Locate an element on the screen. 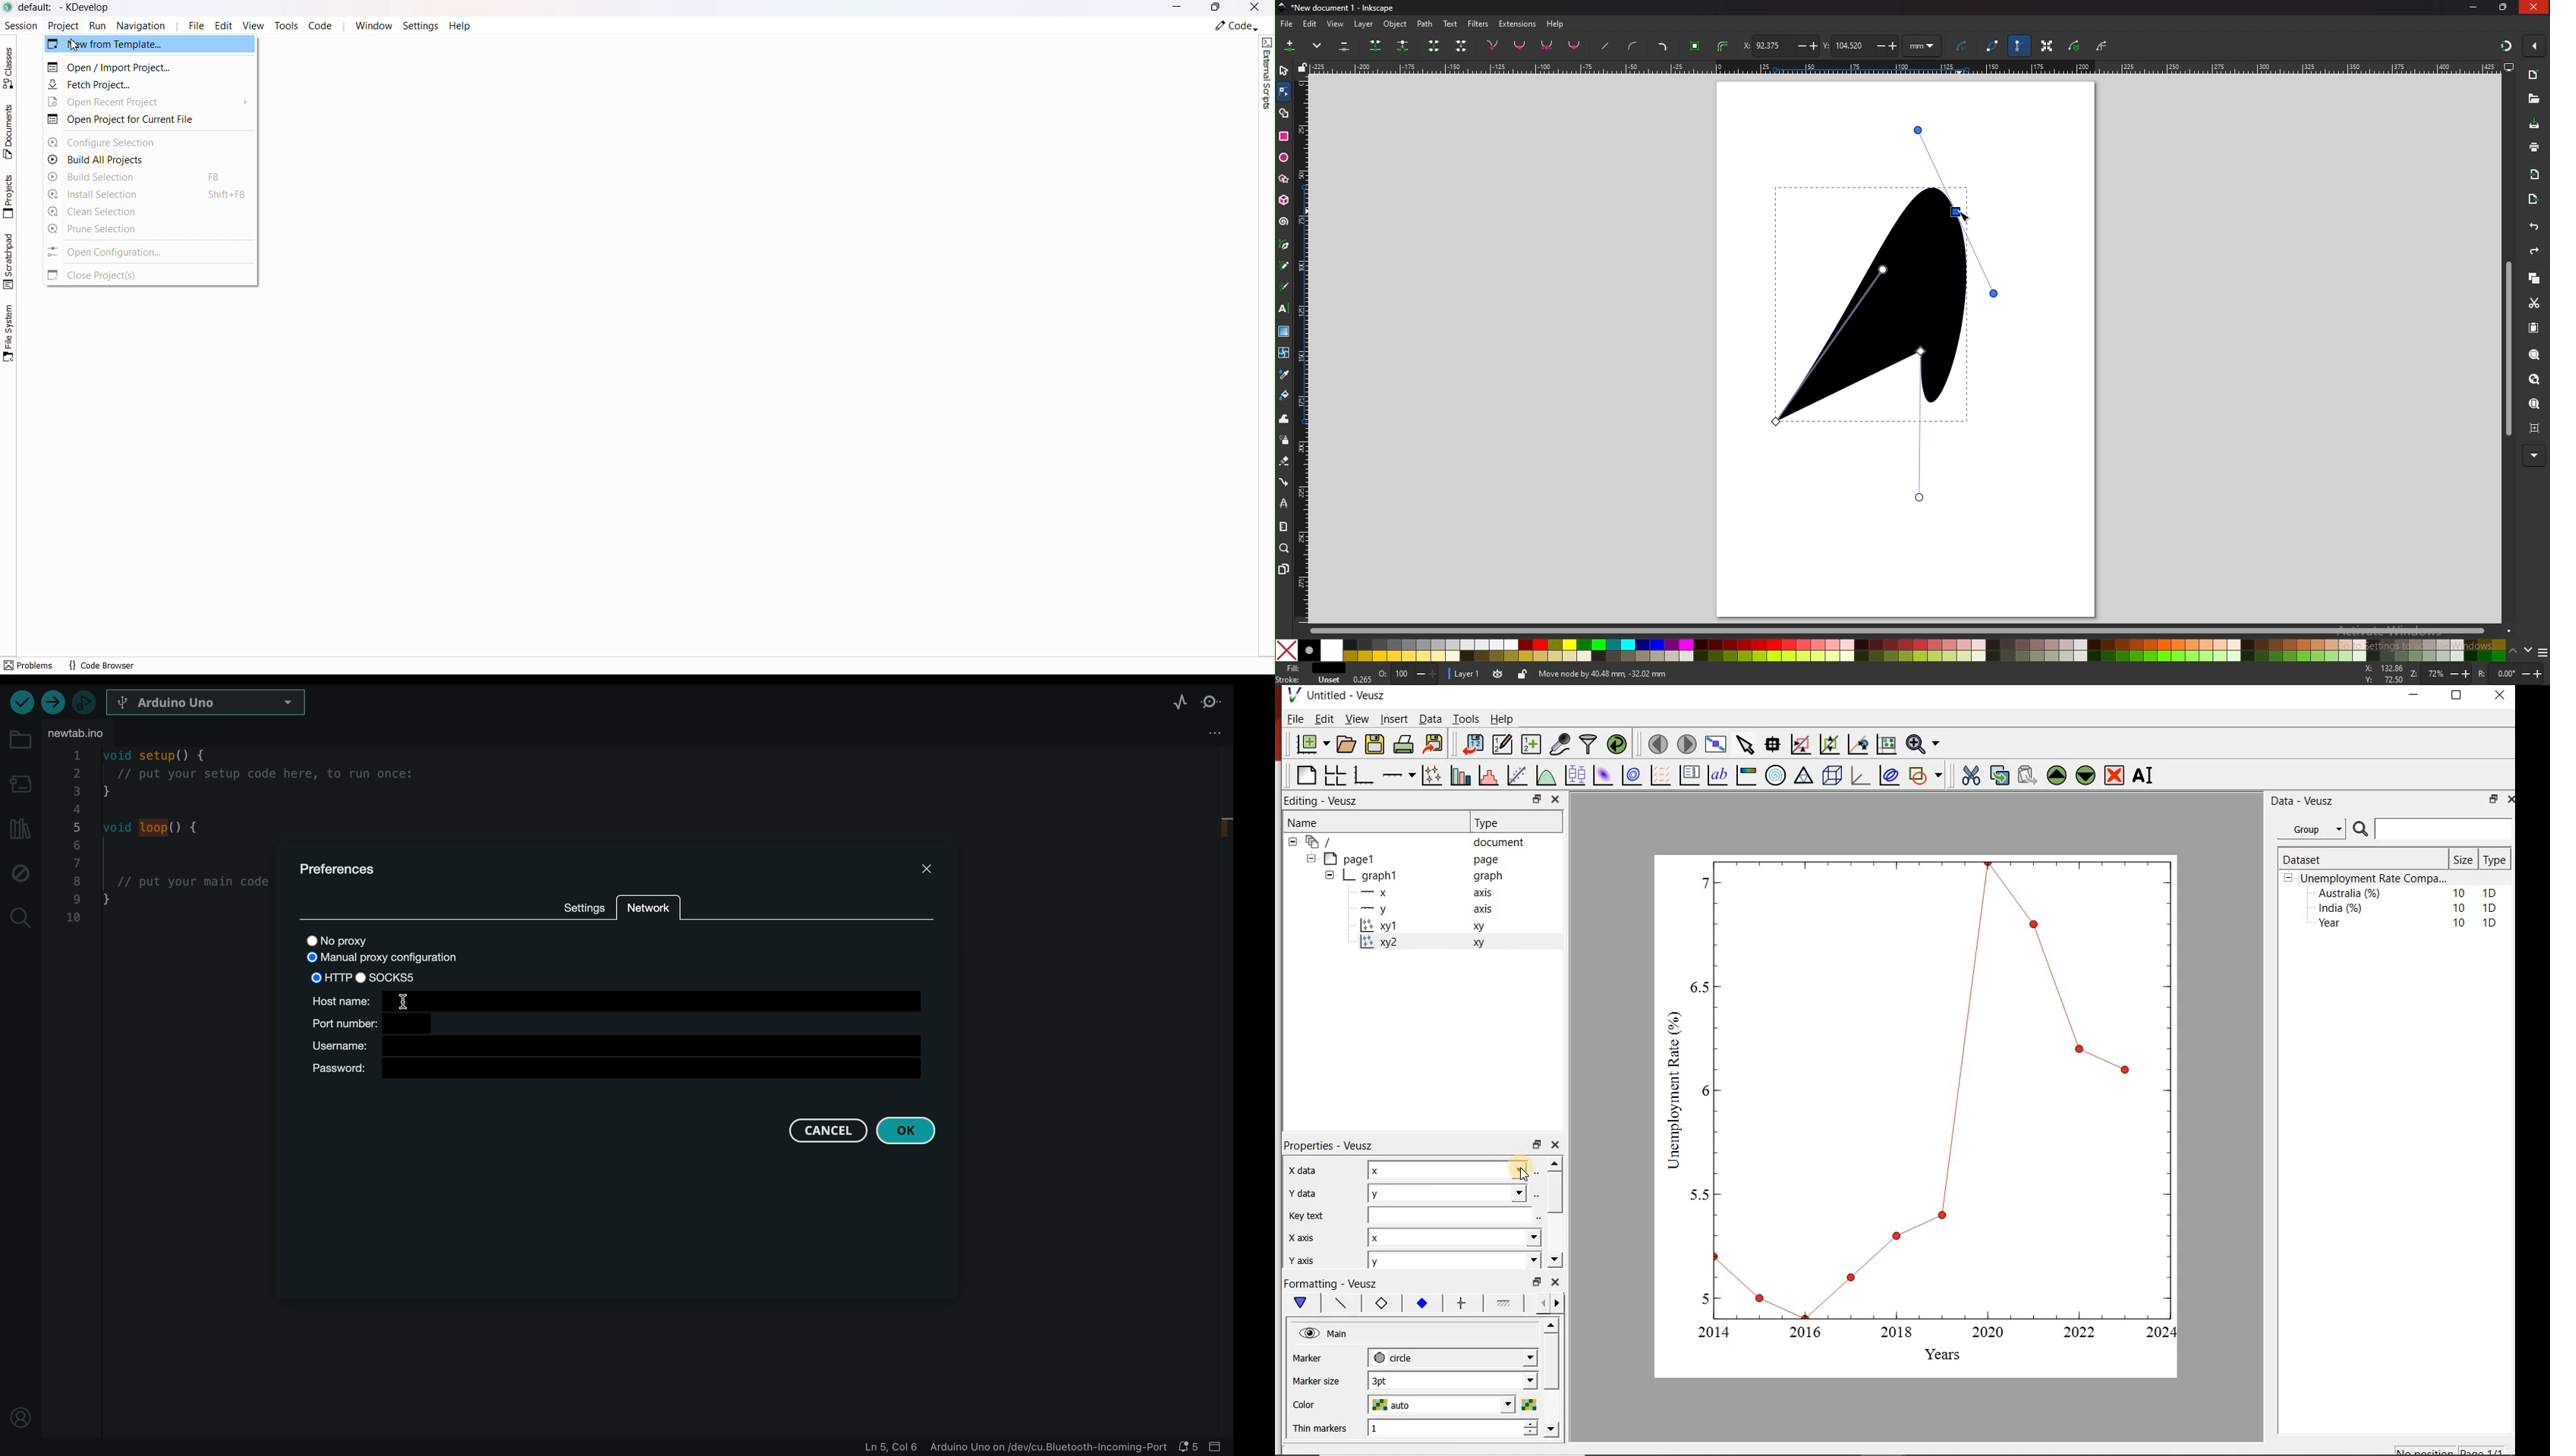 Image resolution: width=2576 pixels, height=1456 pixels. tweak is located at coordinates (1284, 419).